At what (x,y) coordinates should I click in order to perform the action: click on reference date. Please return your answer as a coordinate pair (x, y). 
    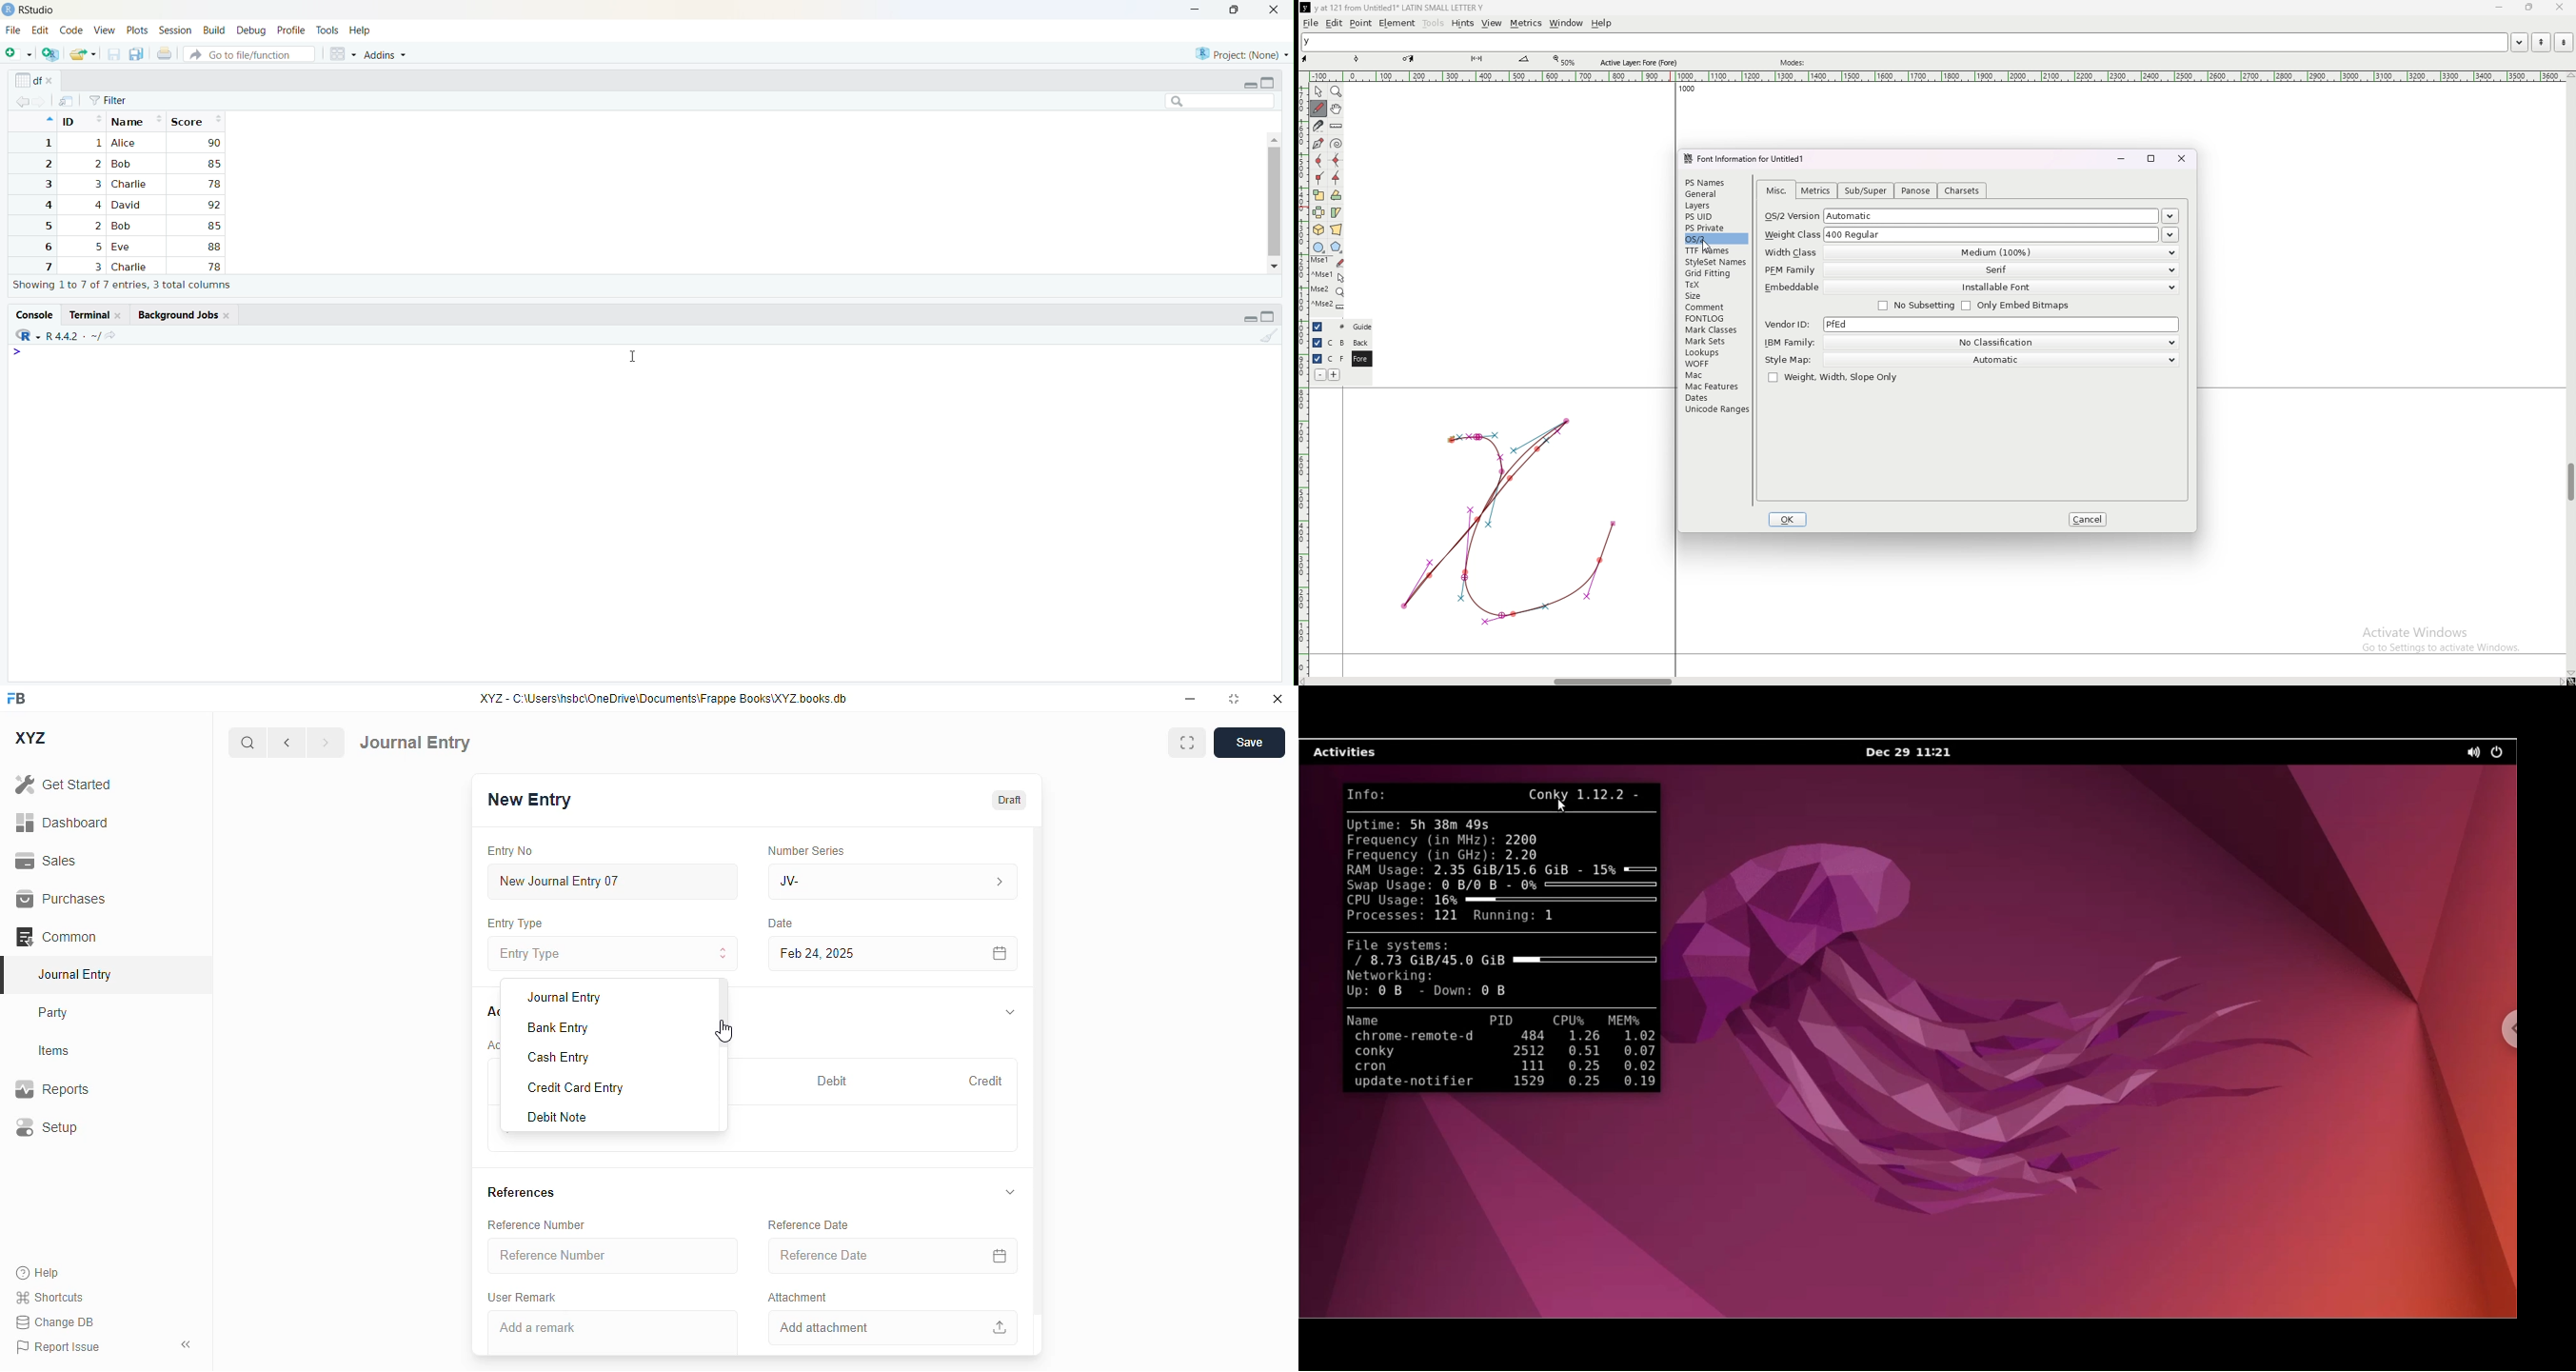
    Looking at the image, I should click on (854, 1255).